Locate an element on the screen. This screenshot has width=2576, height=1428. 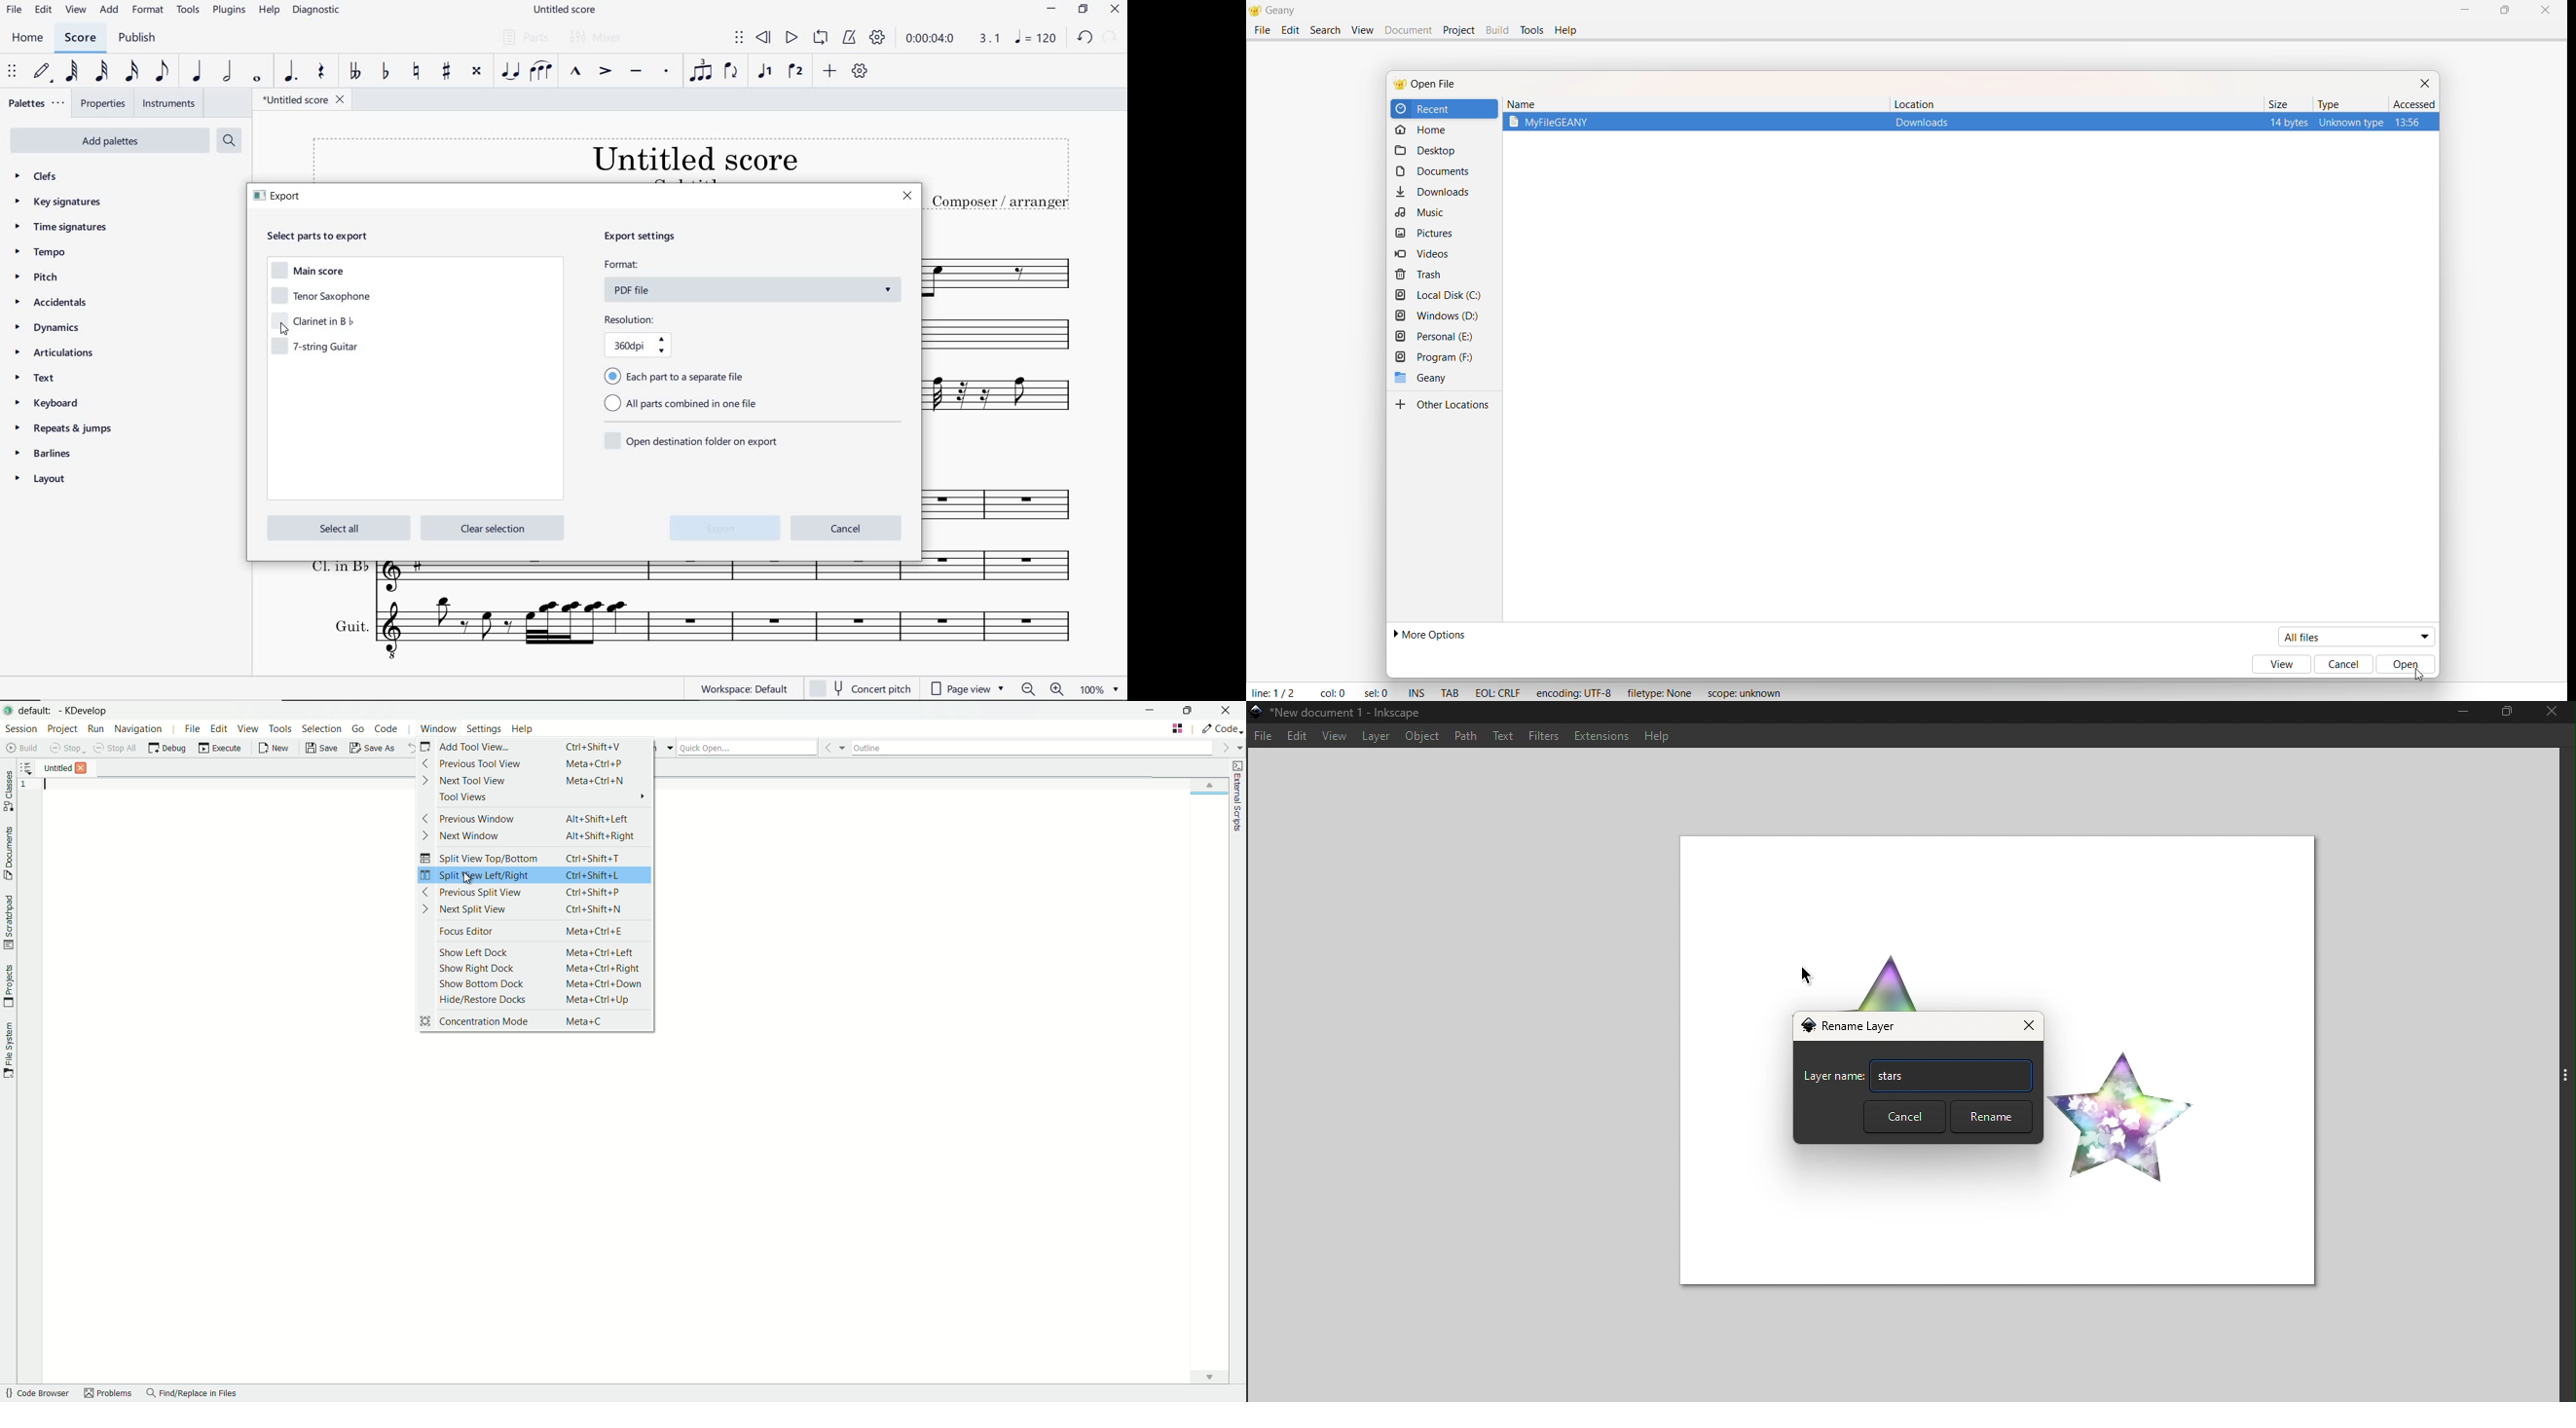
DYNAMICS is located at coordinates (50, 330).